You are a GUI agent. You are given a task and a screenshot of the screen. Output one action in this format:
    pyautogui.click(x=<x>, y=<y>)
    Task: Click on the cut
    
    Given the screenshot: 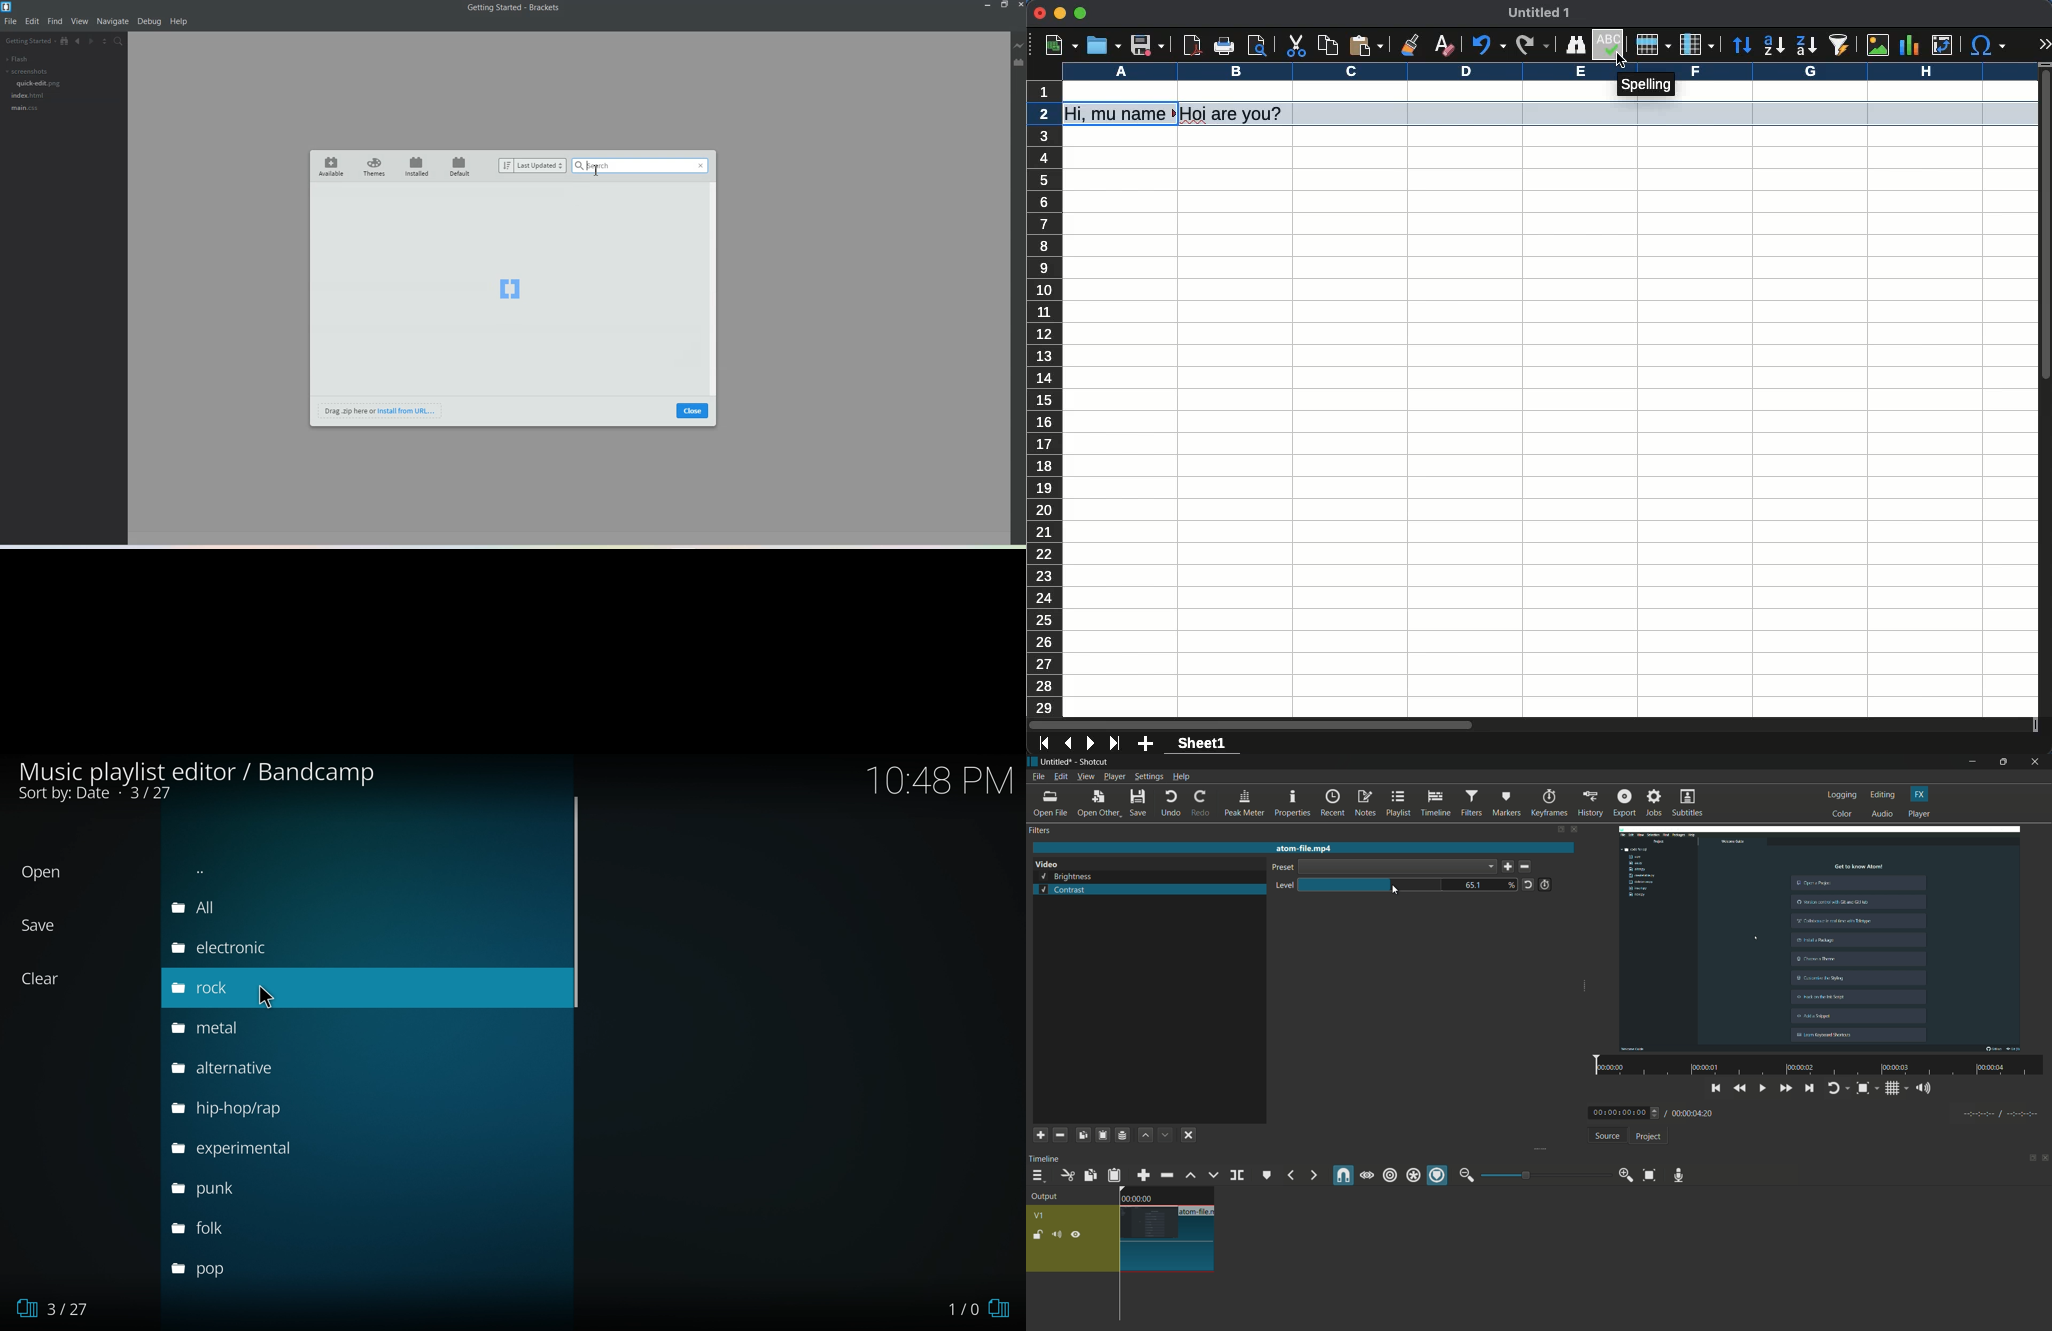 What is the action you would take?
    pyautogui.click(x=1067, y=1175)
    